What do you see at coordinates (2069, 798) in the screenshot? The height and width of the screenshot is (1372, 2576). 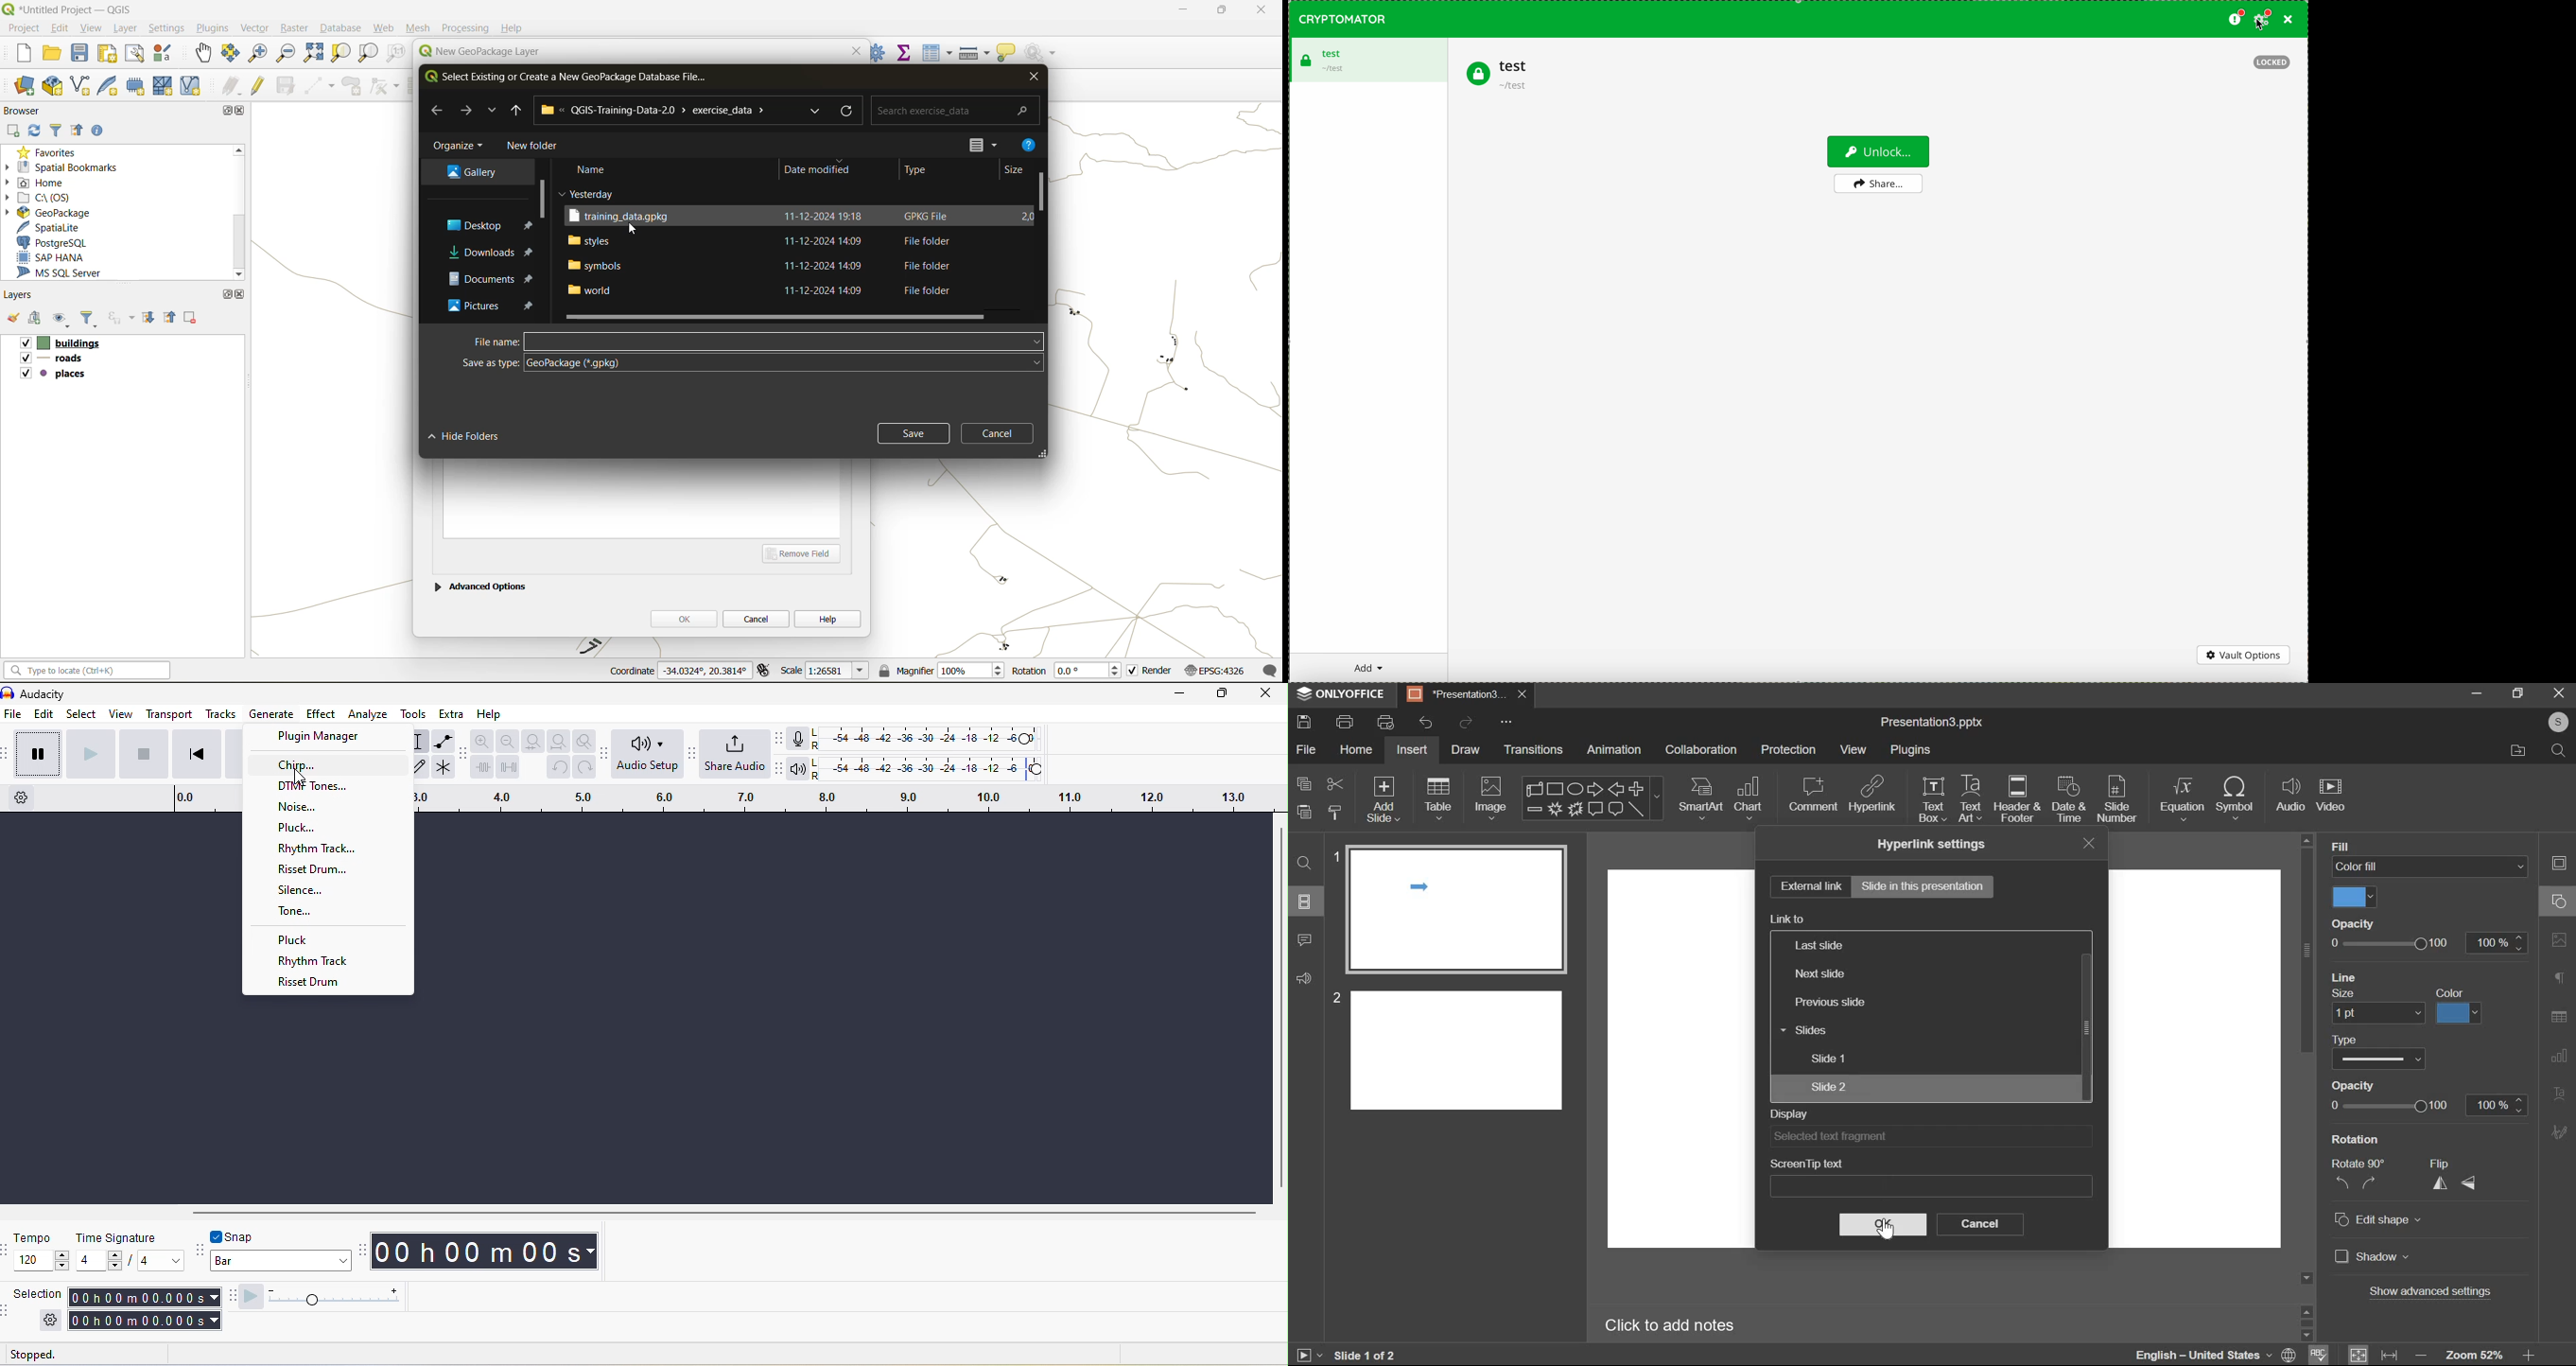 I see `date & time` at bounding box center [2069, 798].